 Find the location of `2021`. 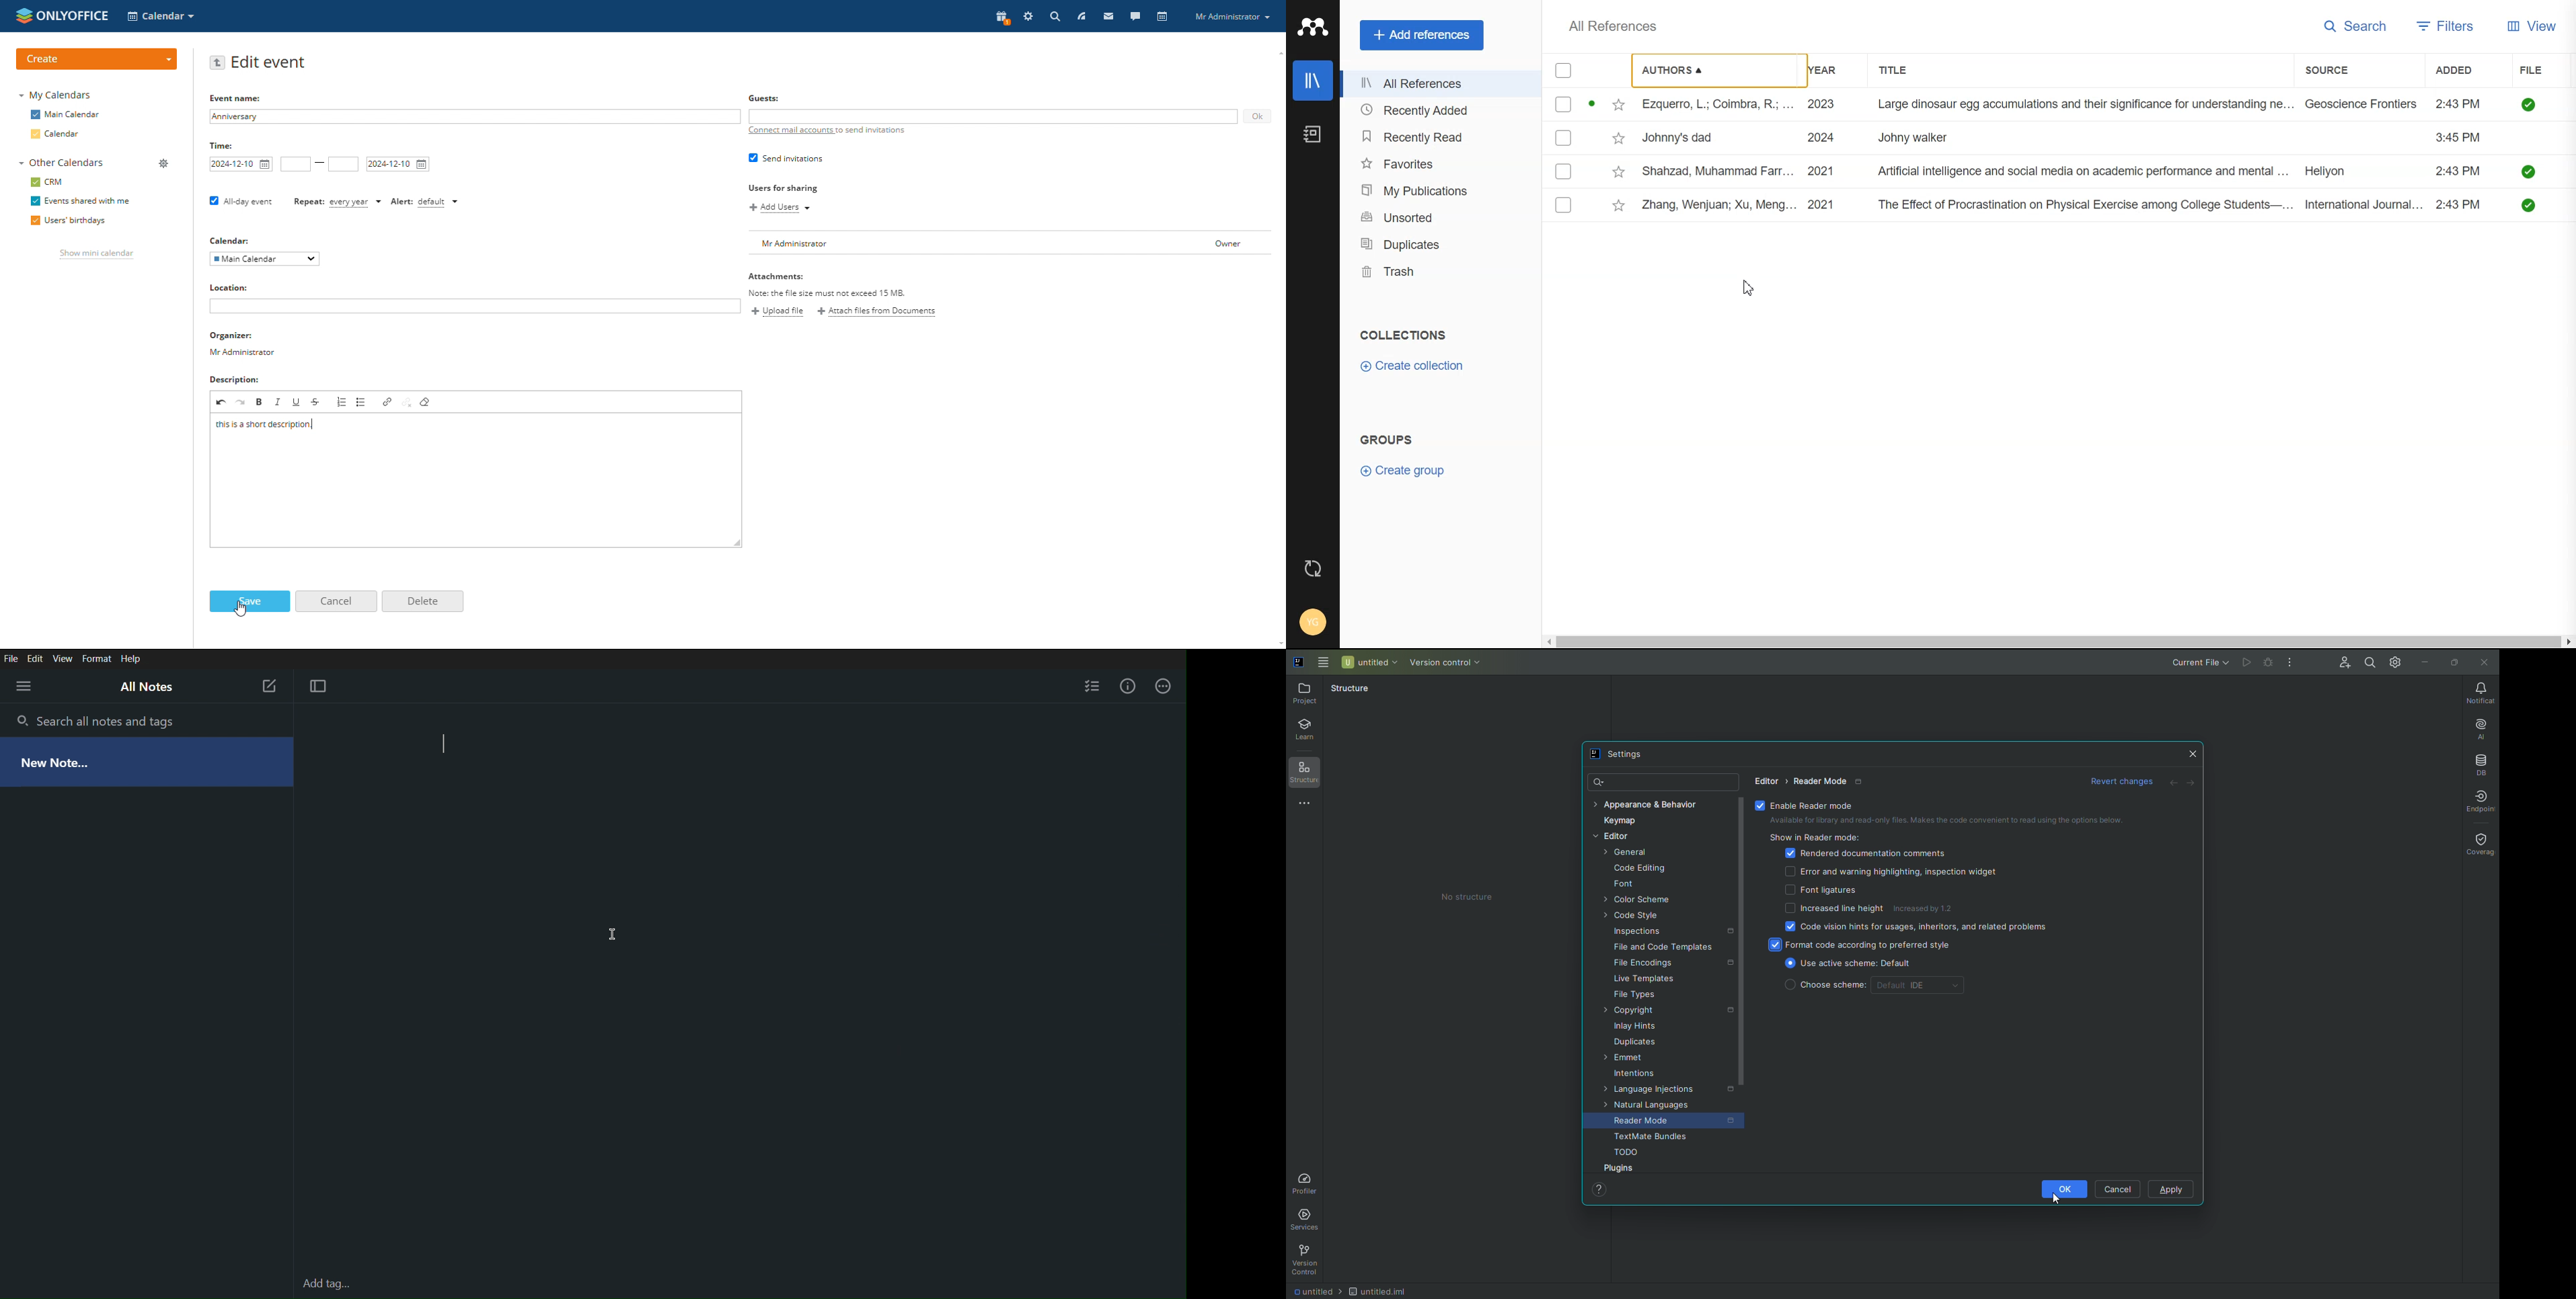

2021 is located at coordinates (1820, 173).